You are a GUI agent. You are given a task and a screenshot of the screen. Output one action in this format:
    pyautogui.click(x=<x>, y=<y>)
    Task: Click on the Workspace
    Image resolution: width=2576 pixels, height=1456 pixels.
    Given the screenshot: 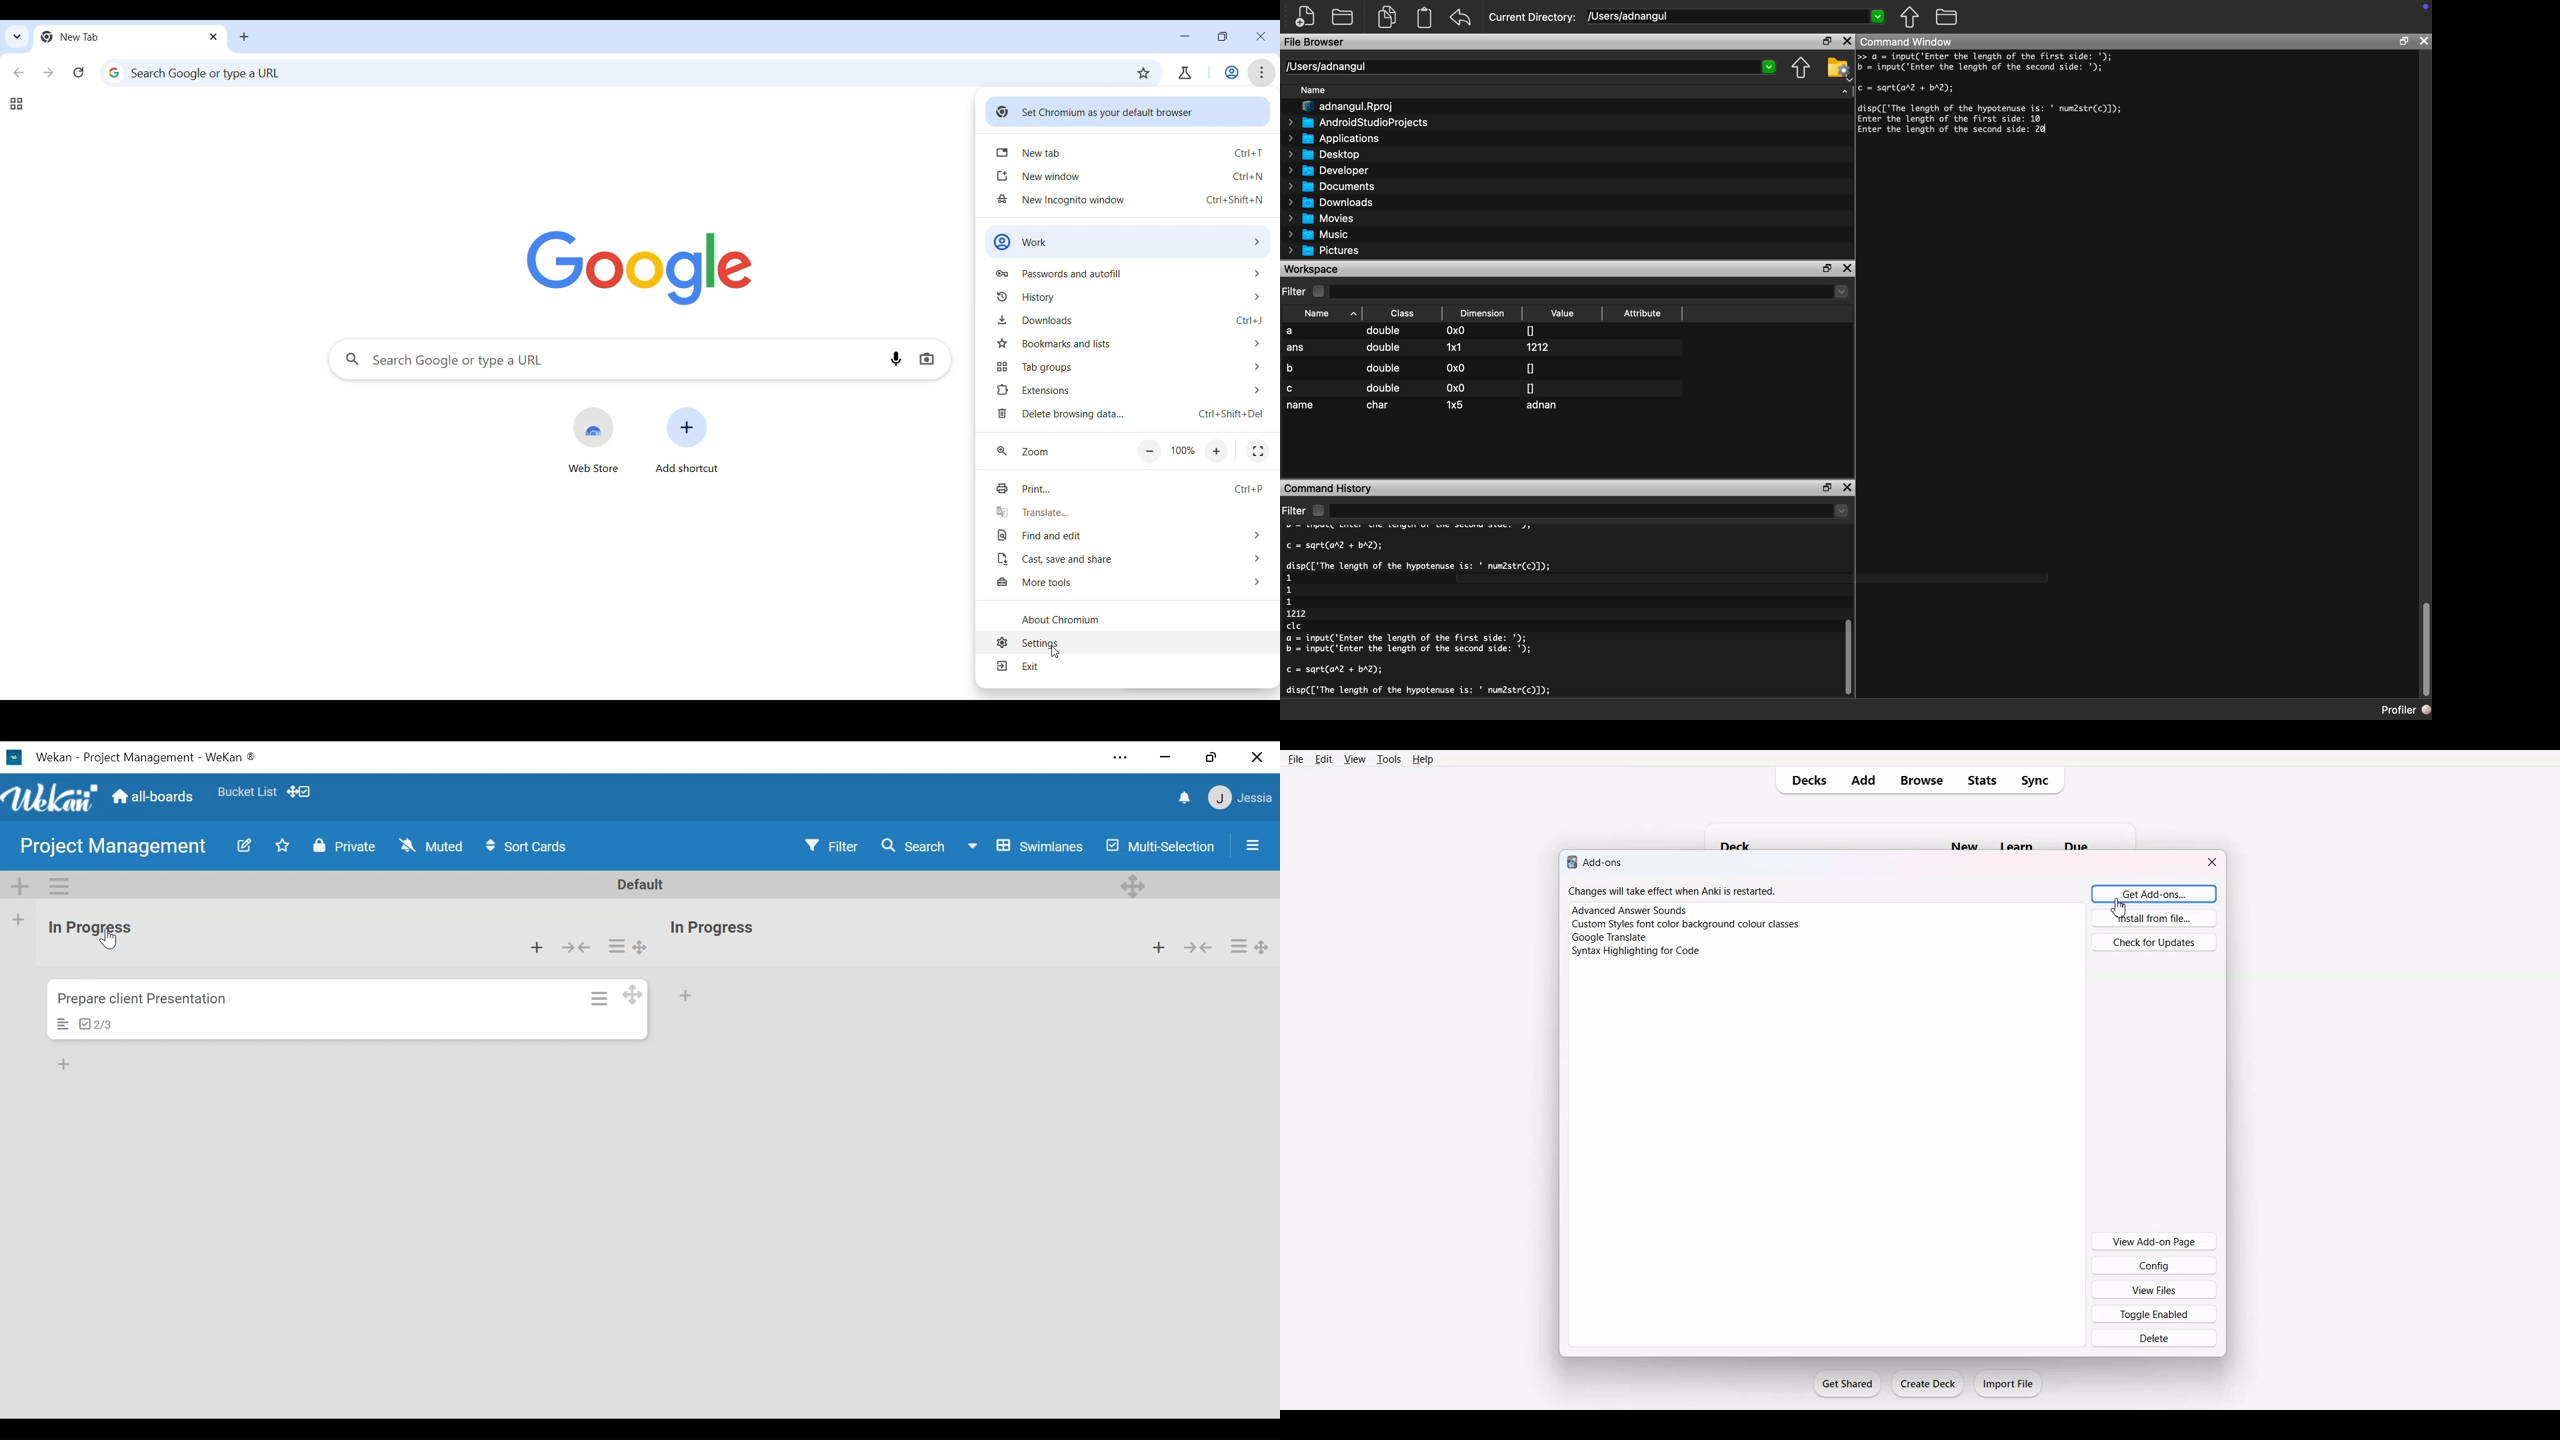 What is the action you would take?
    pyautogui.click(x=1314, y=269)
    